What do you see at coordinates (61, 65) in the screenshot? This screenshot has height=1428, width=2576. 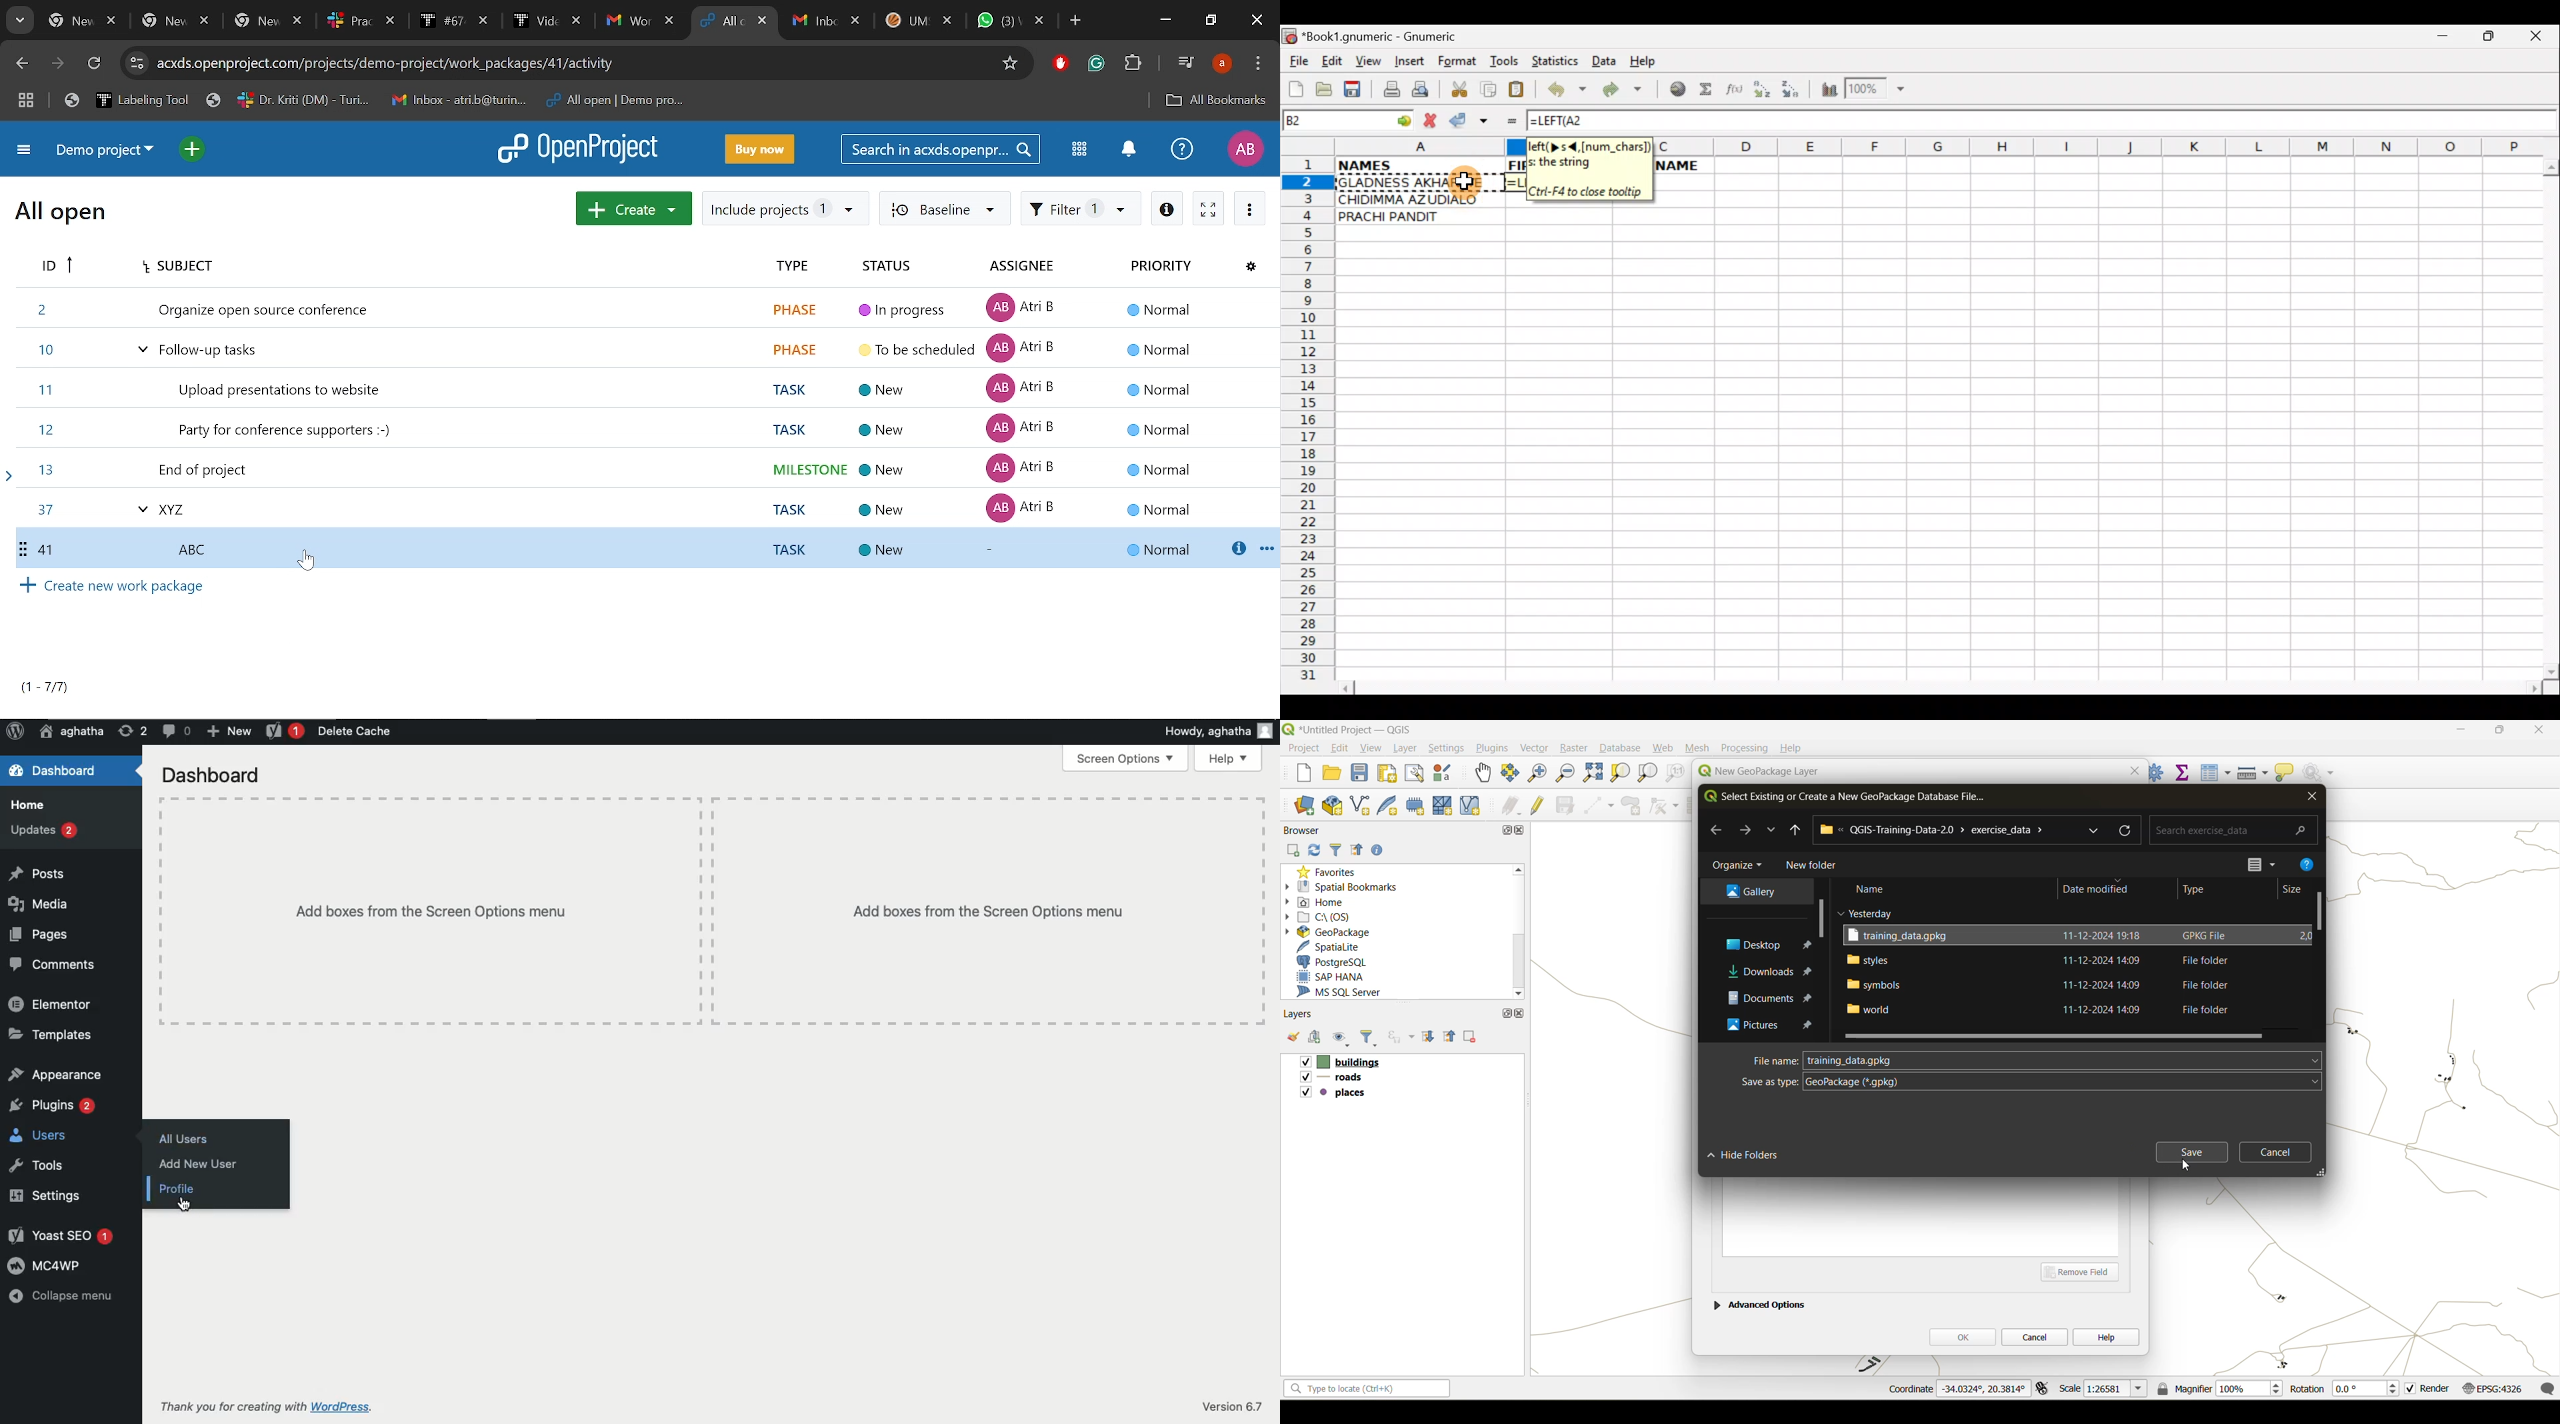 I see `Next page` at bounding box center [61, 65].